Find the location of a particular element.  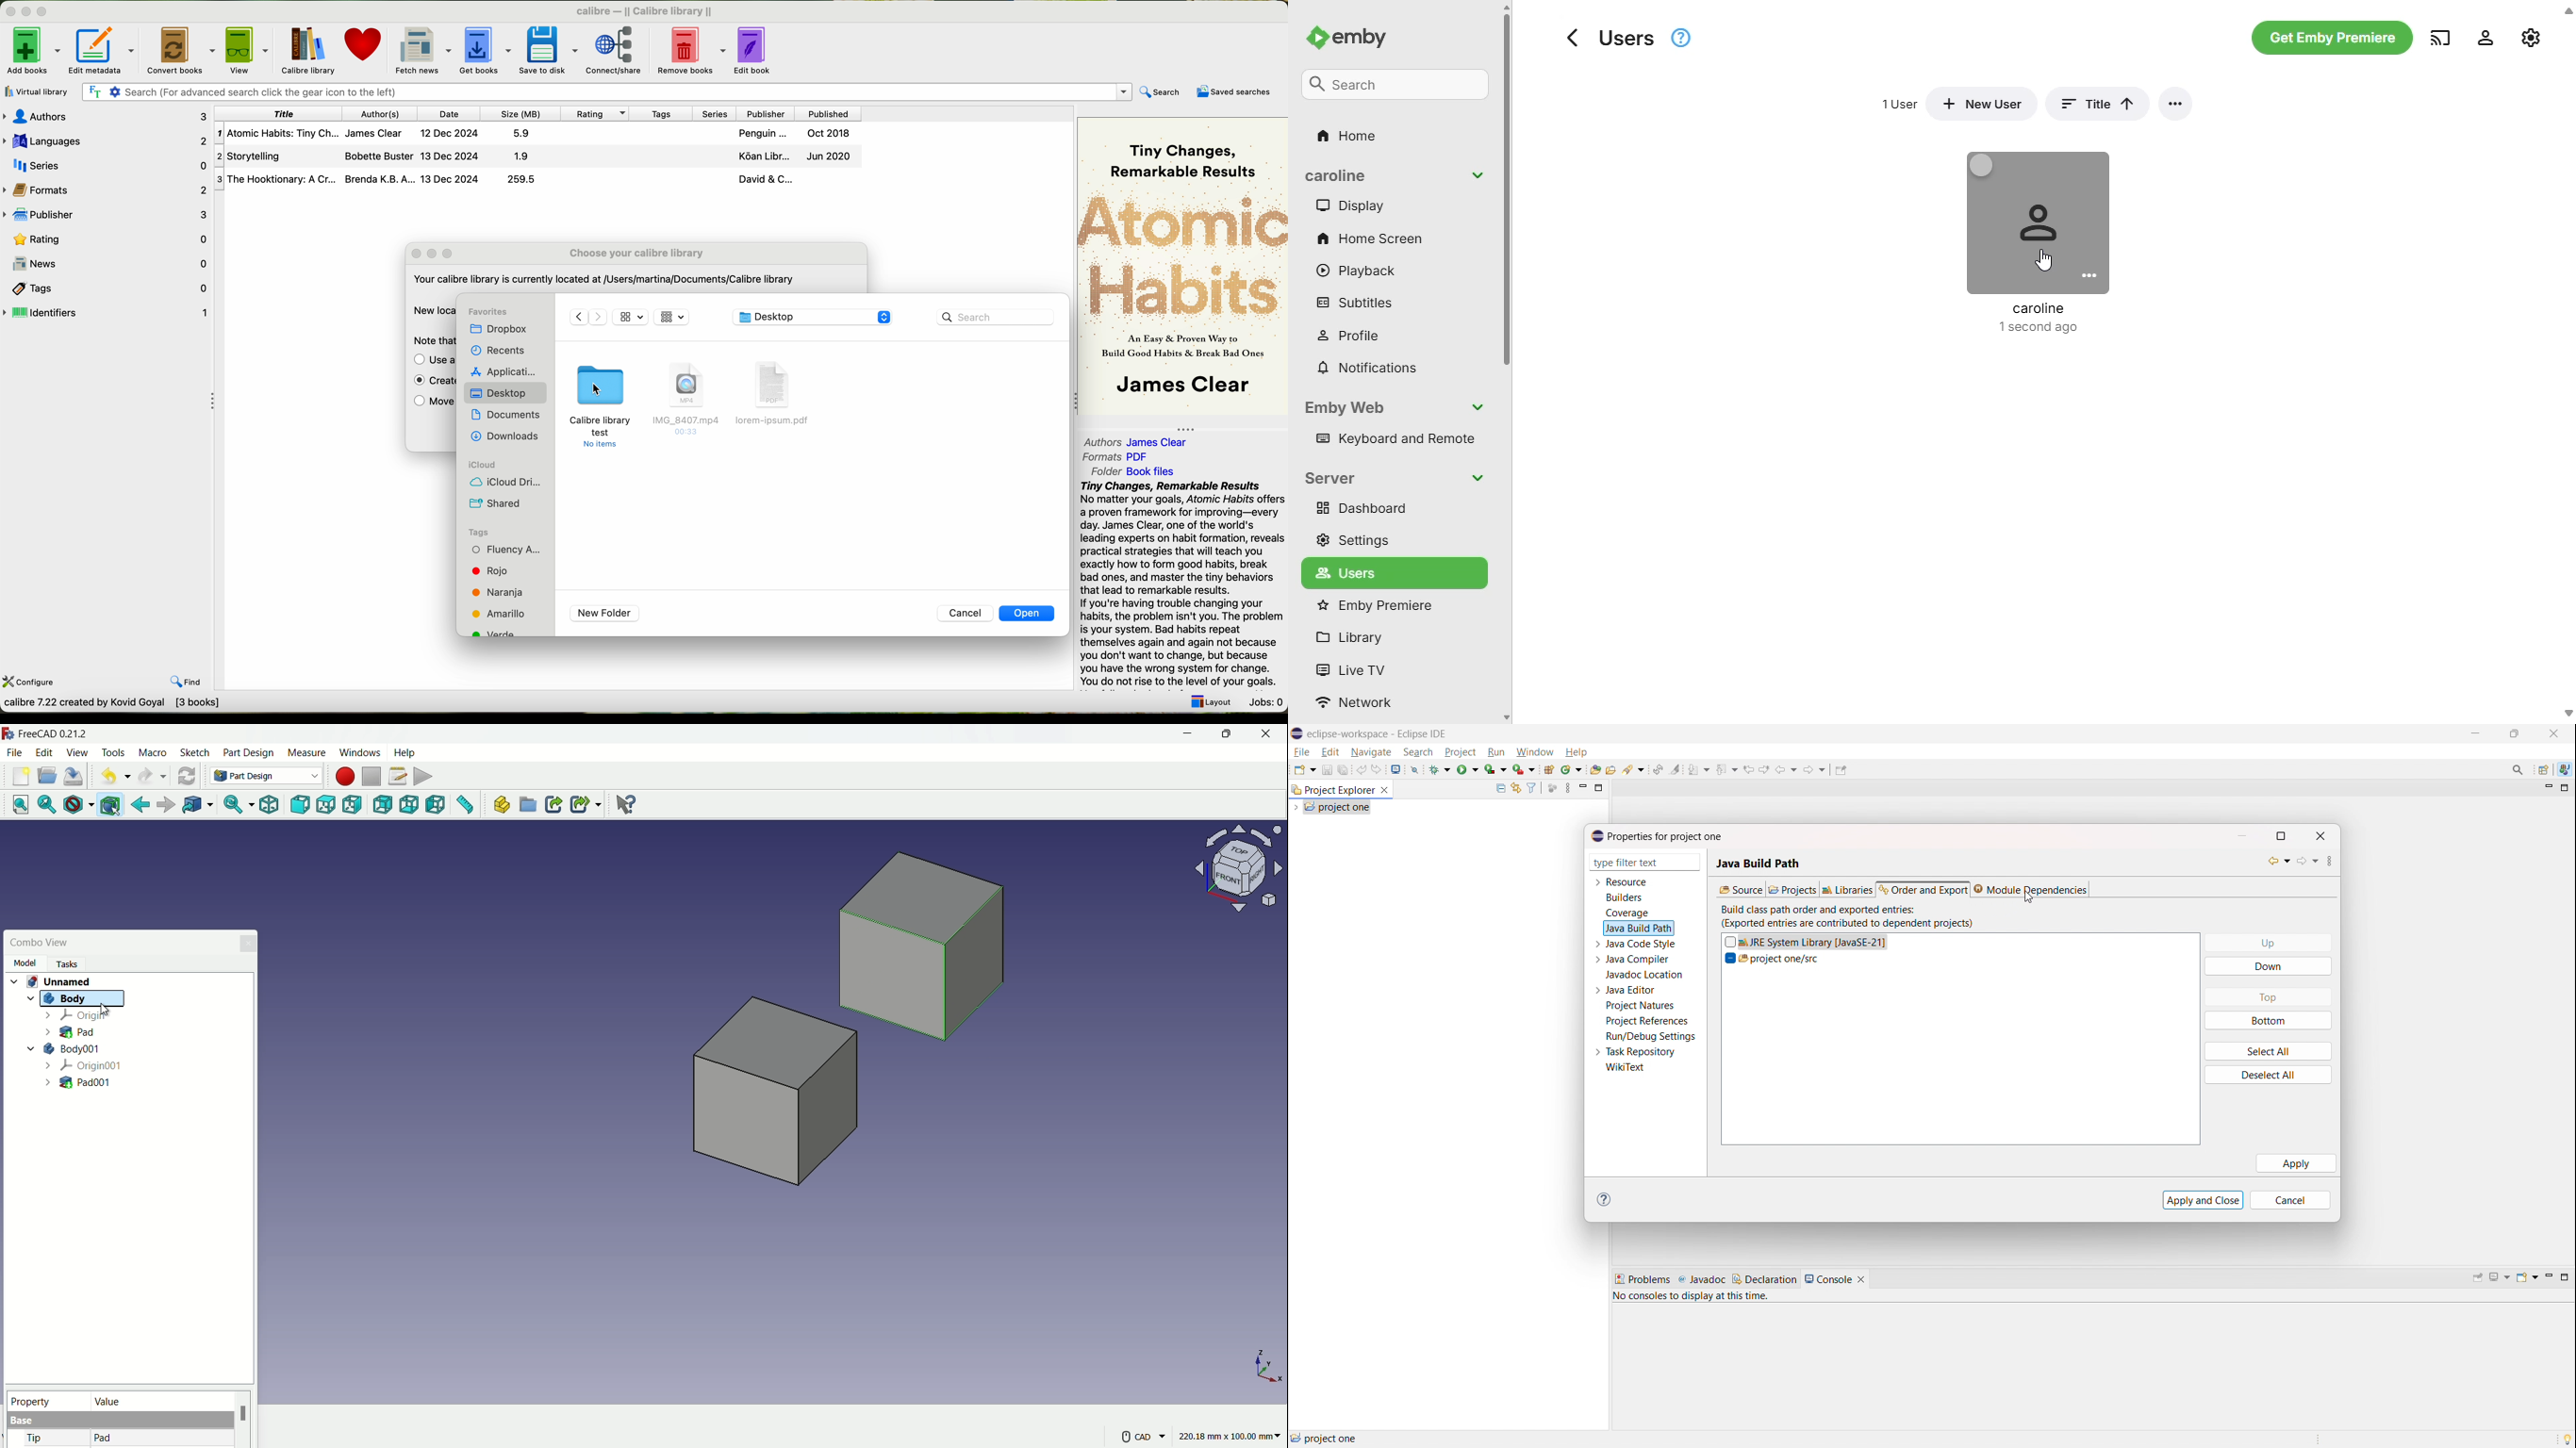

minimize is located at coordinates (435, 254).